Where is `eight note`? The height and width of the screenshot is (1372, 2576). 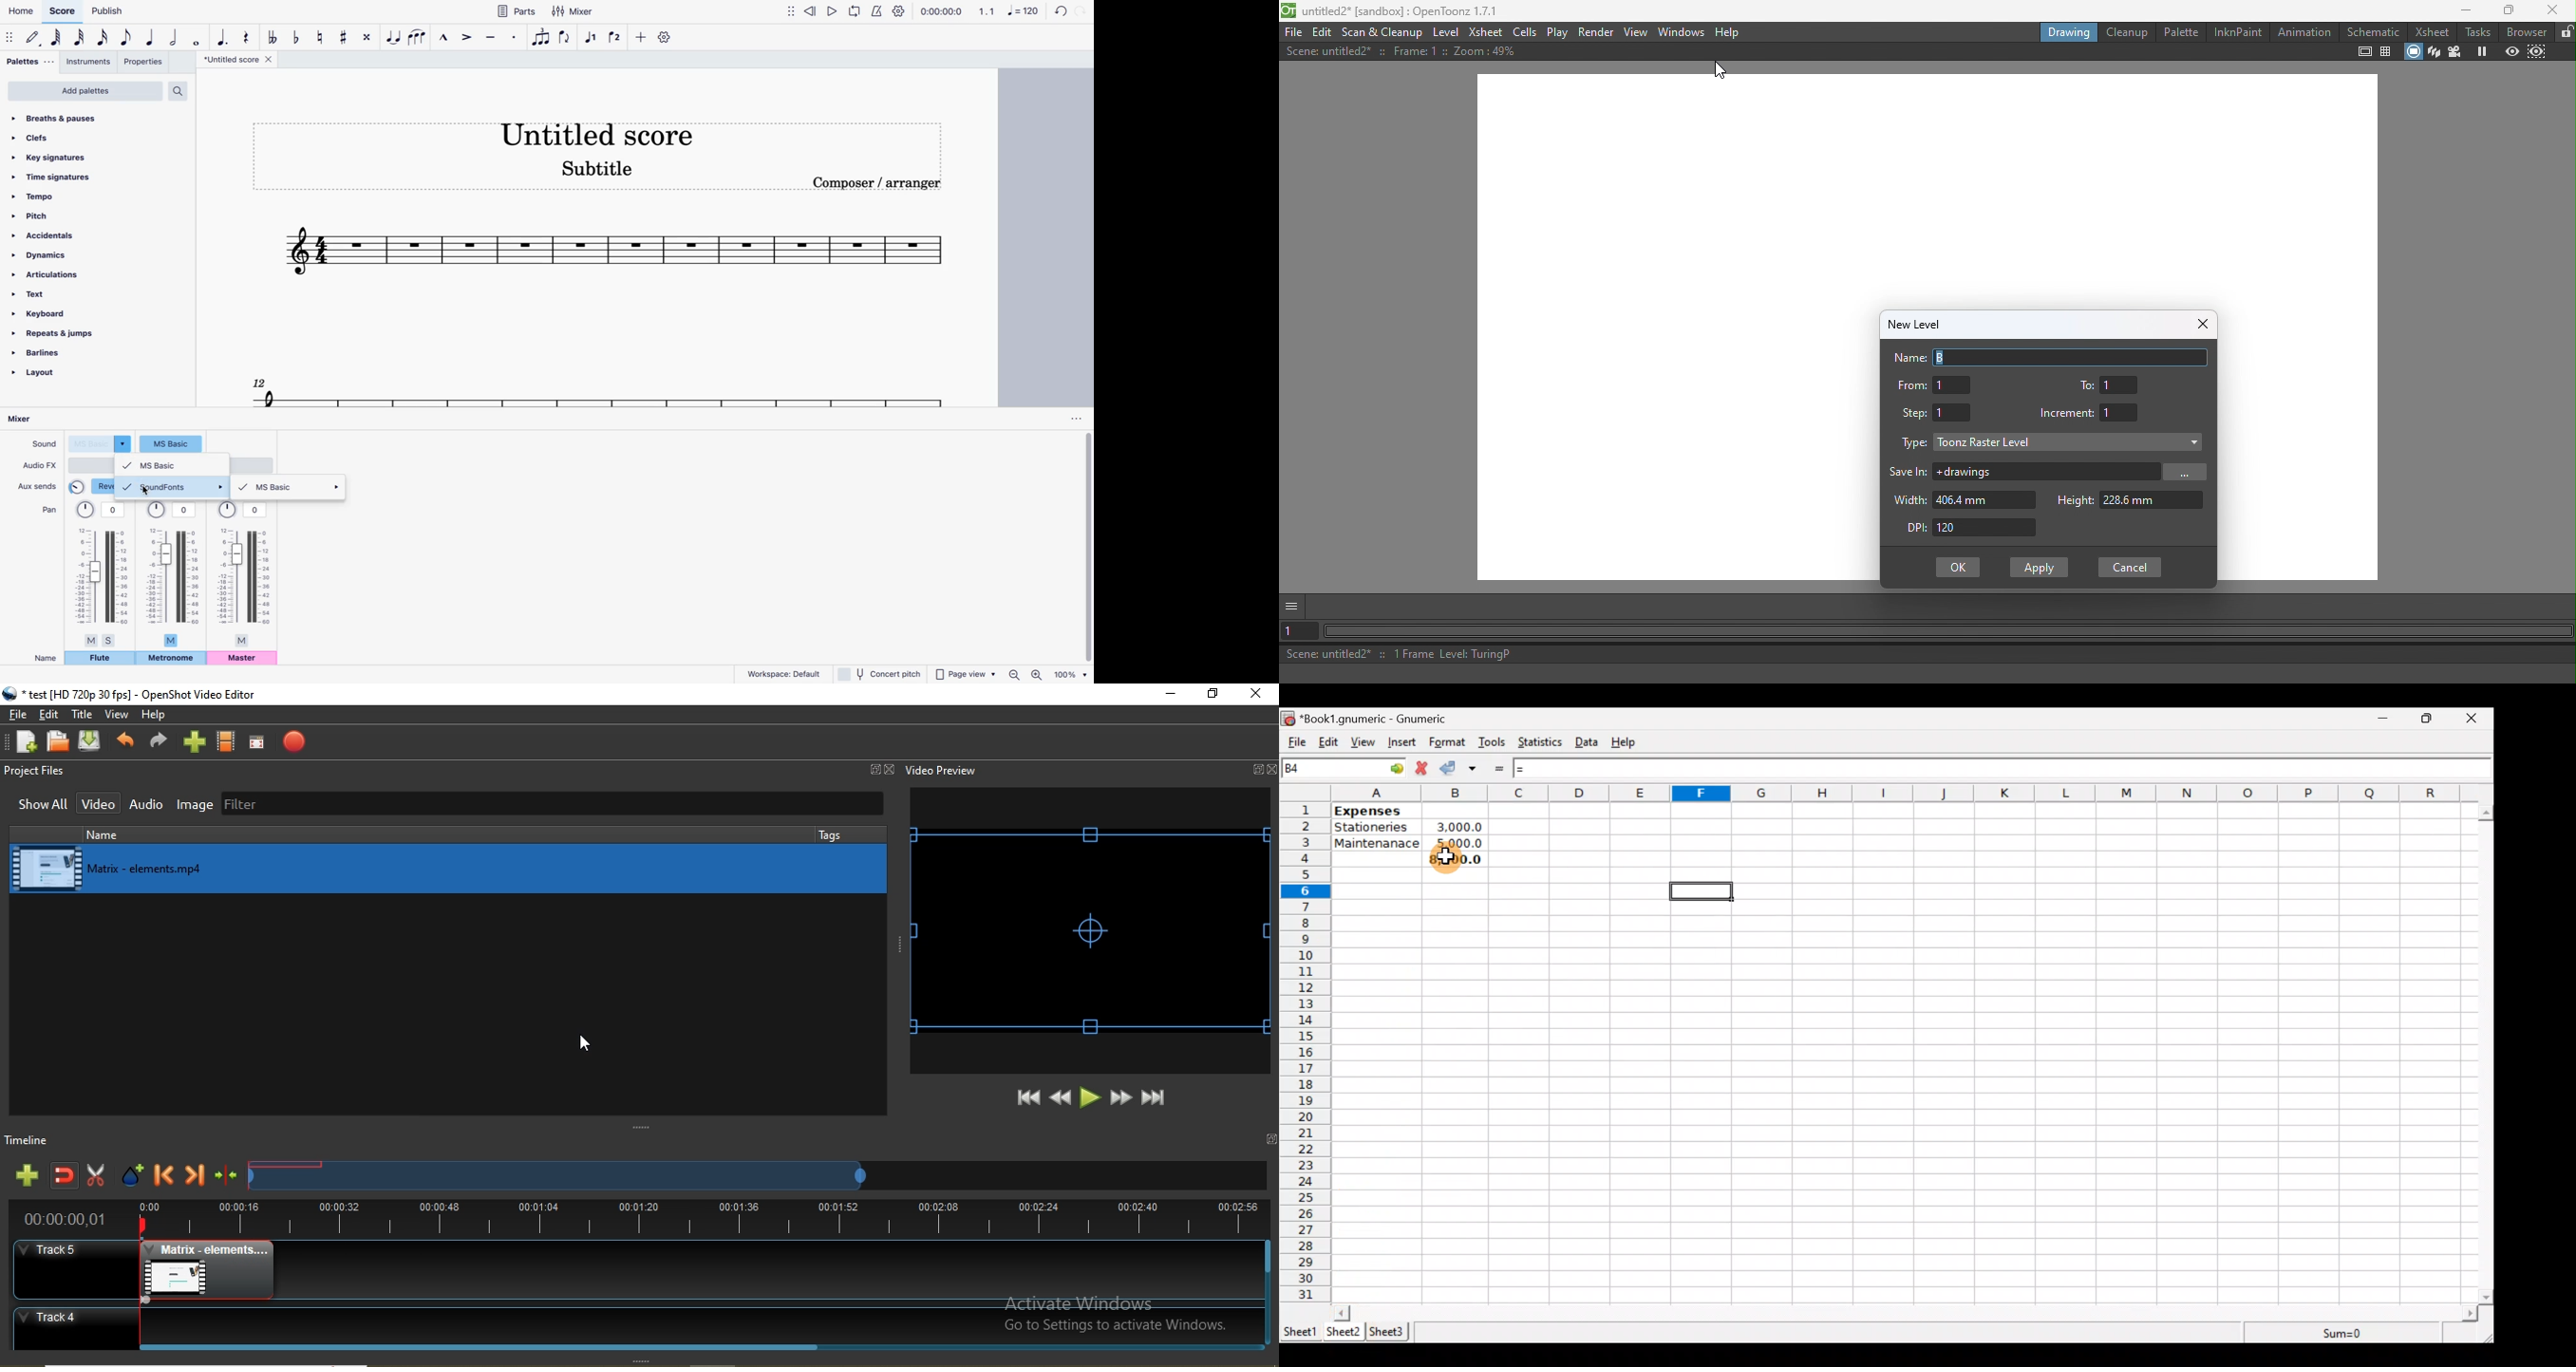
eight note is located at coordinates (127, 39).